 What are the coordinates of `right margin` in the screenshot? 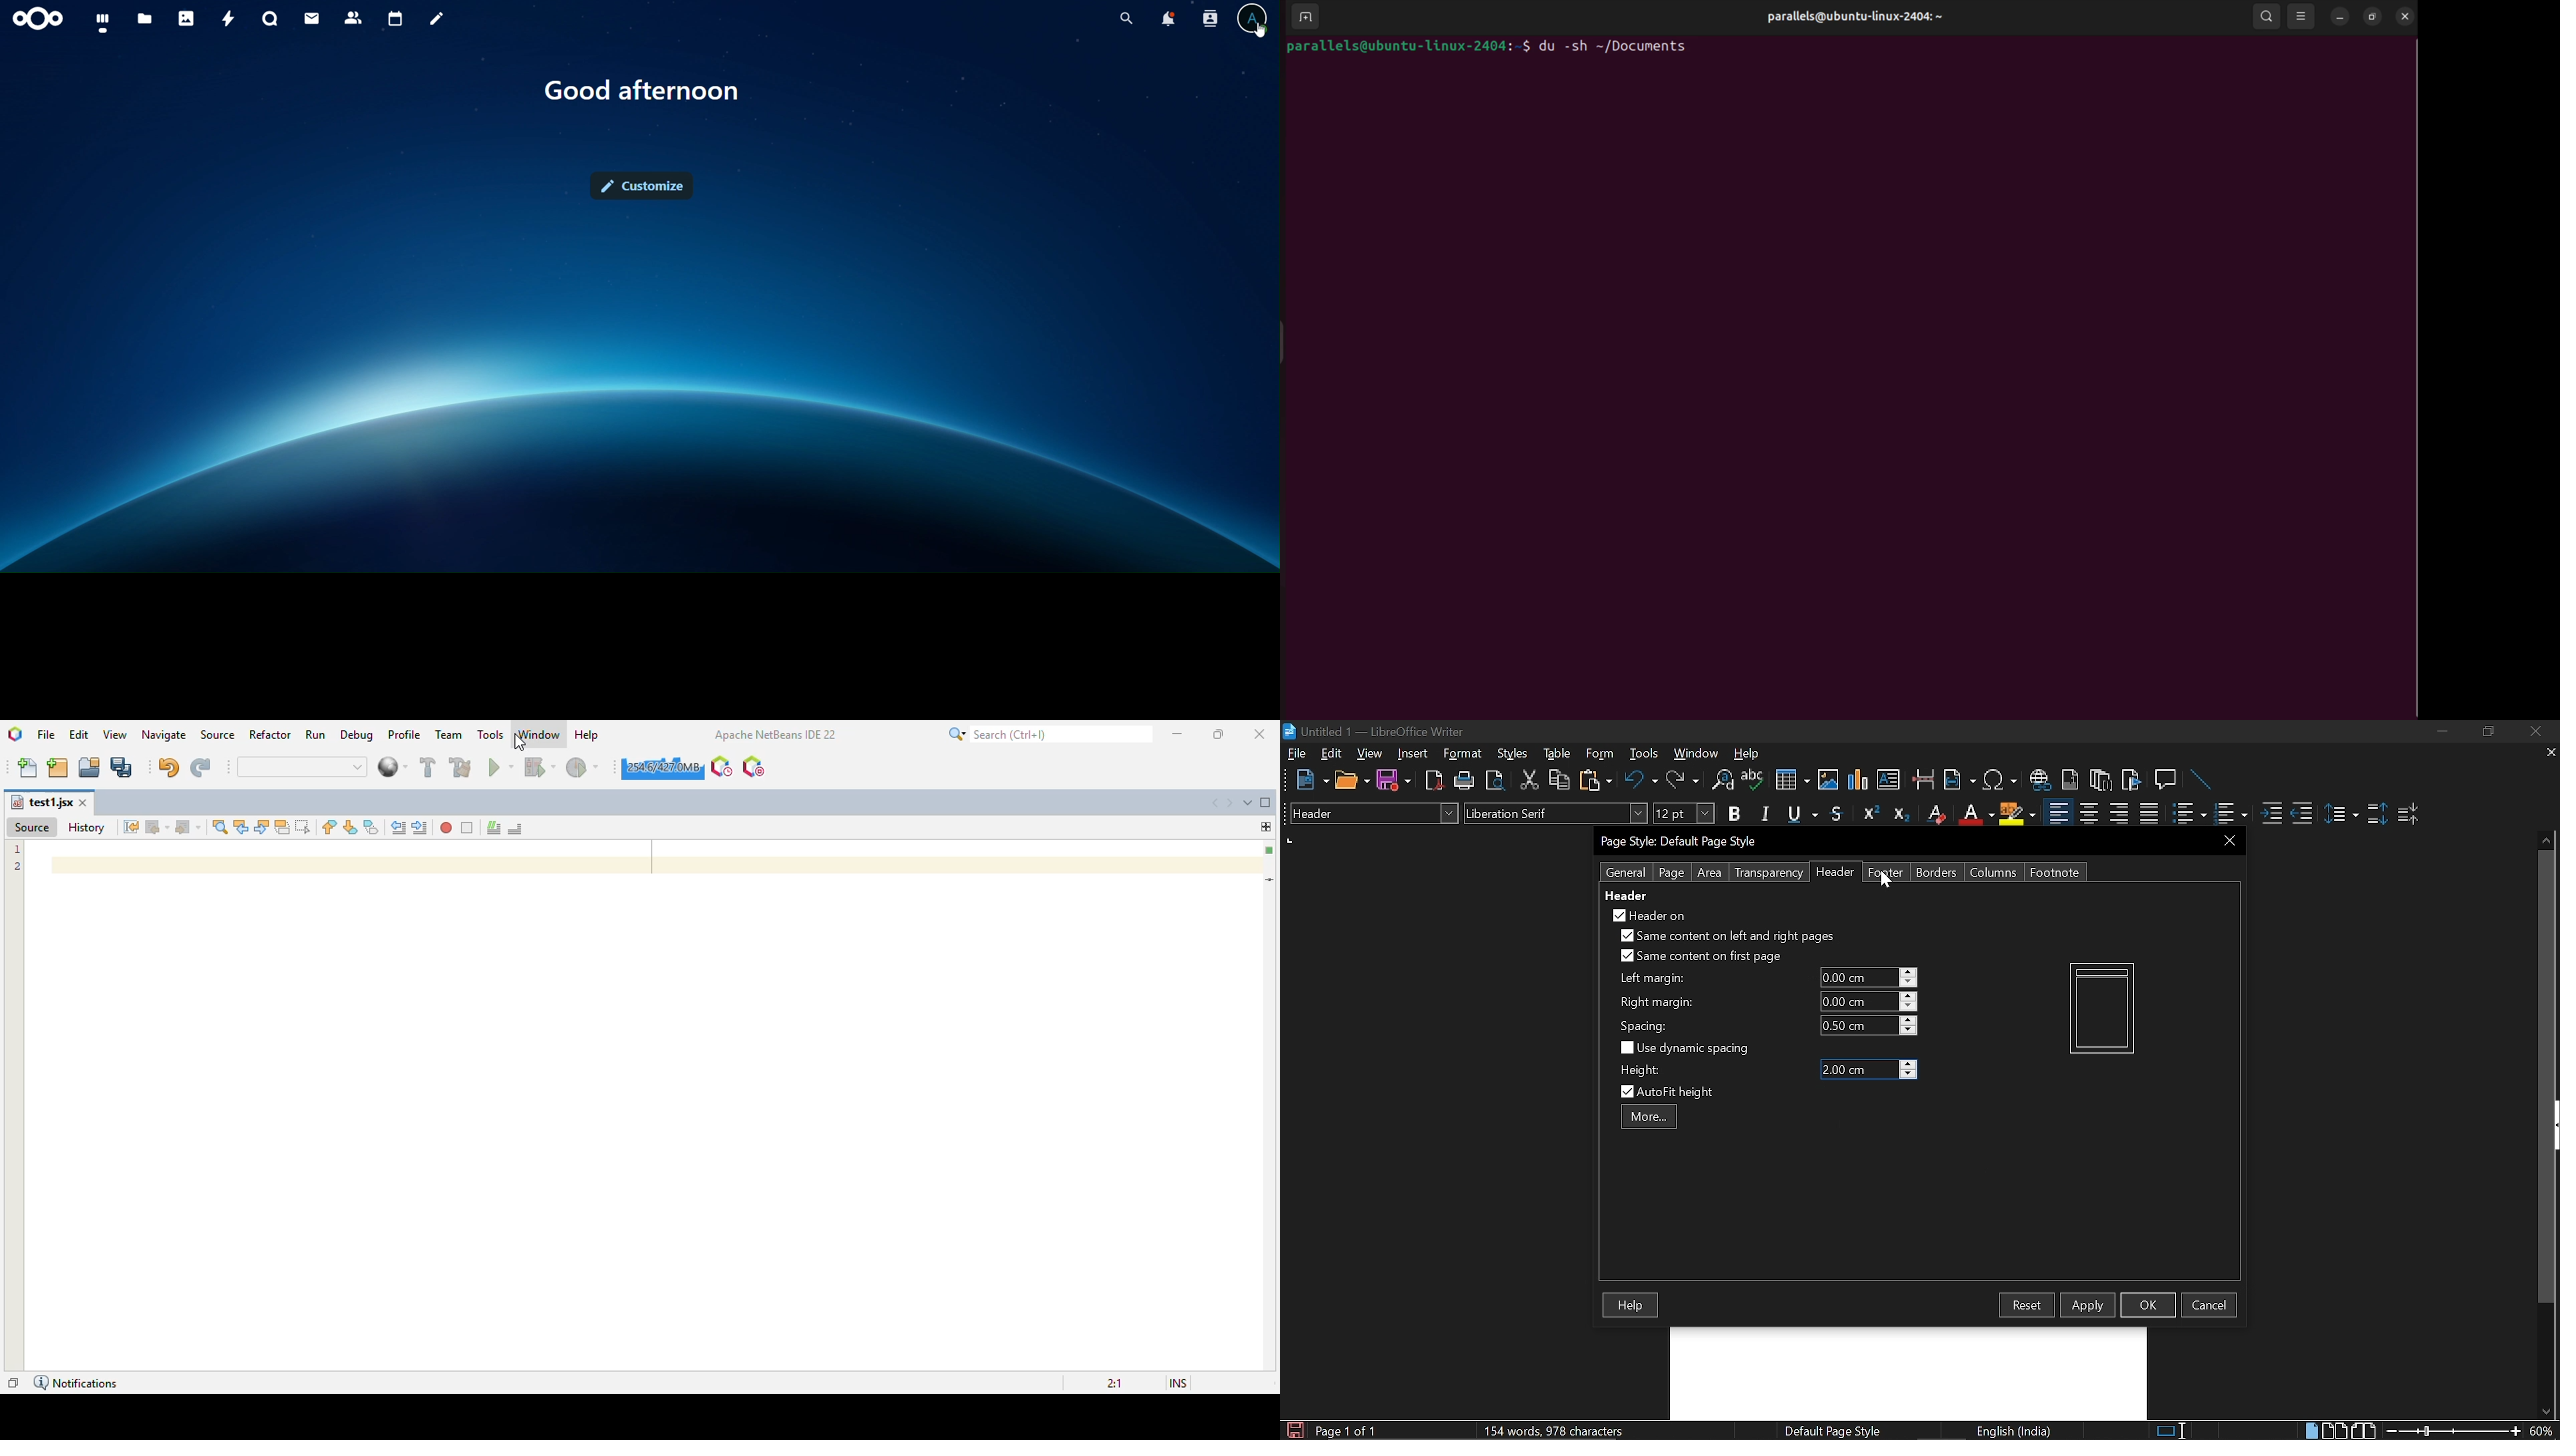 It's located at (1657, 1003).